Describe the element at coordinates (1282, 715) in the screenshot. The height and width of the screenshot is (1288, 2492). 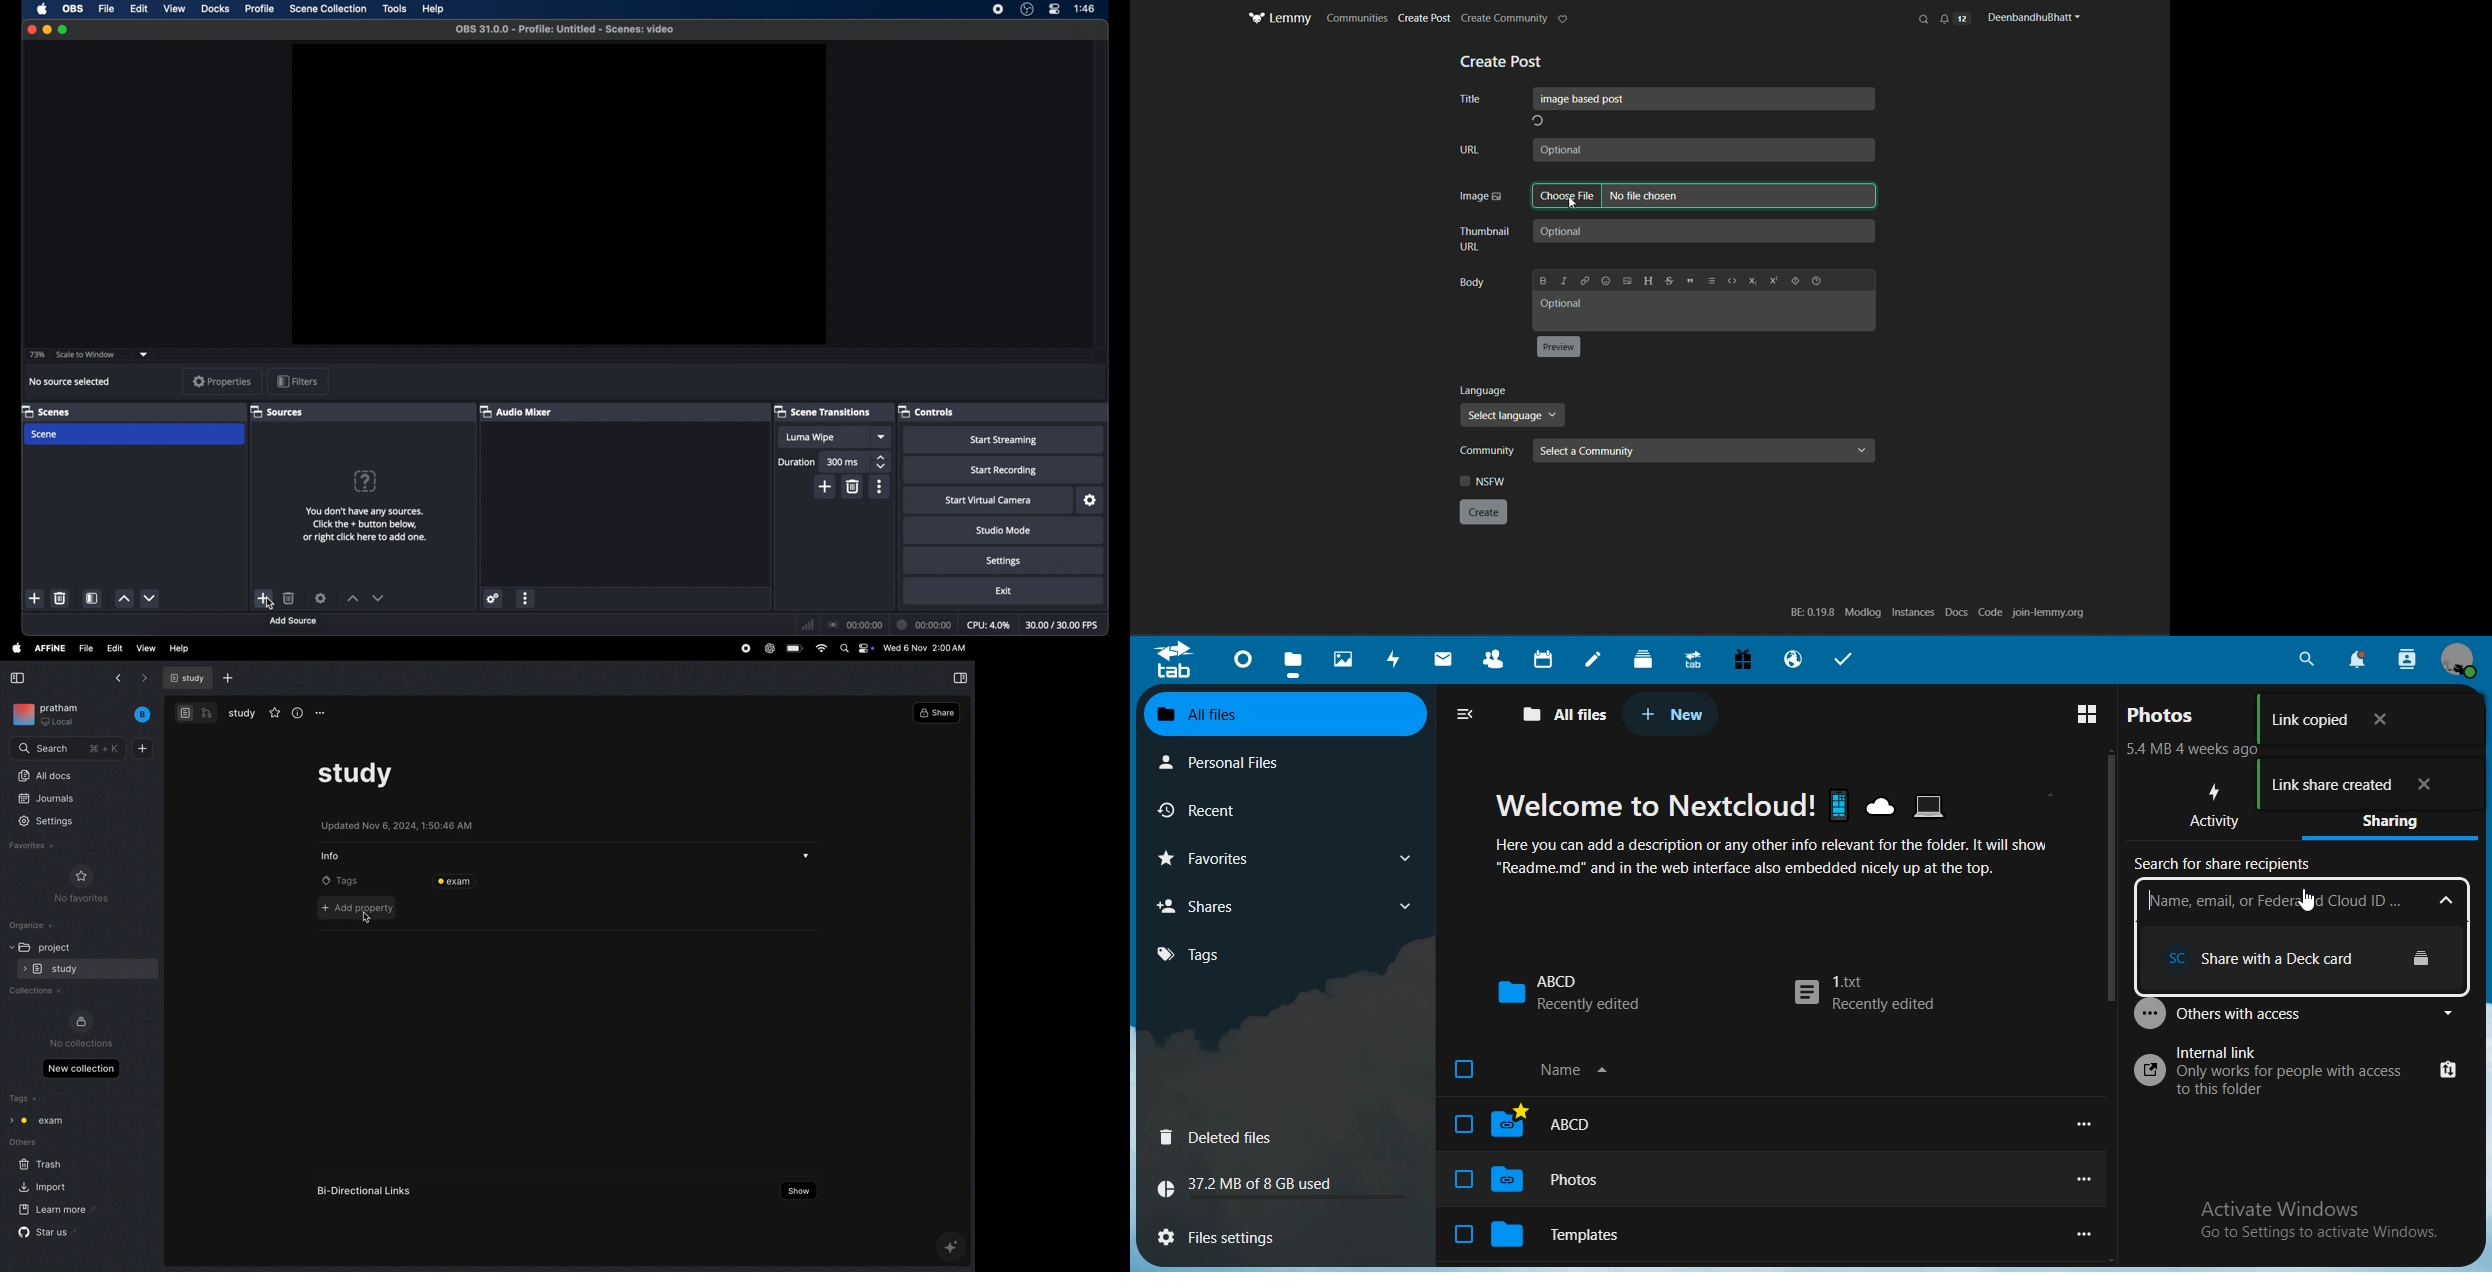
I see `all files` at that location.